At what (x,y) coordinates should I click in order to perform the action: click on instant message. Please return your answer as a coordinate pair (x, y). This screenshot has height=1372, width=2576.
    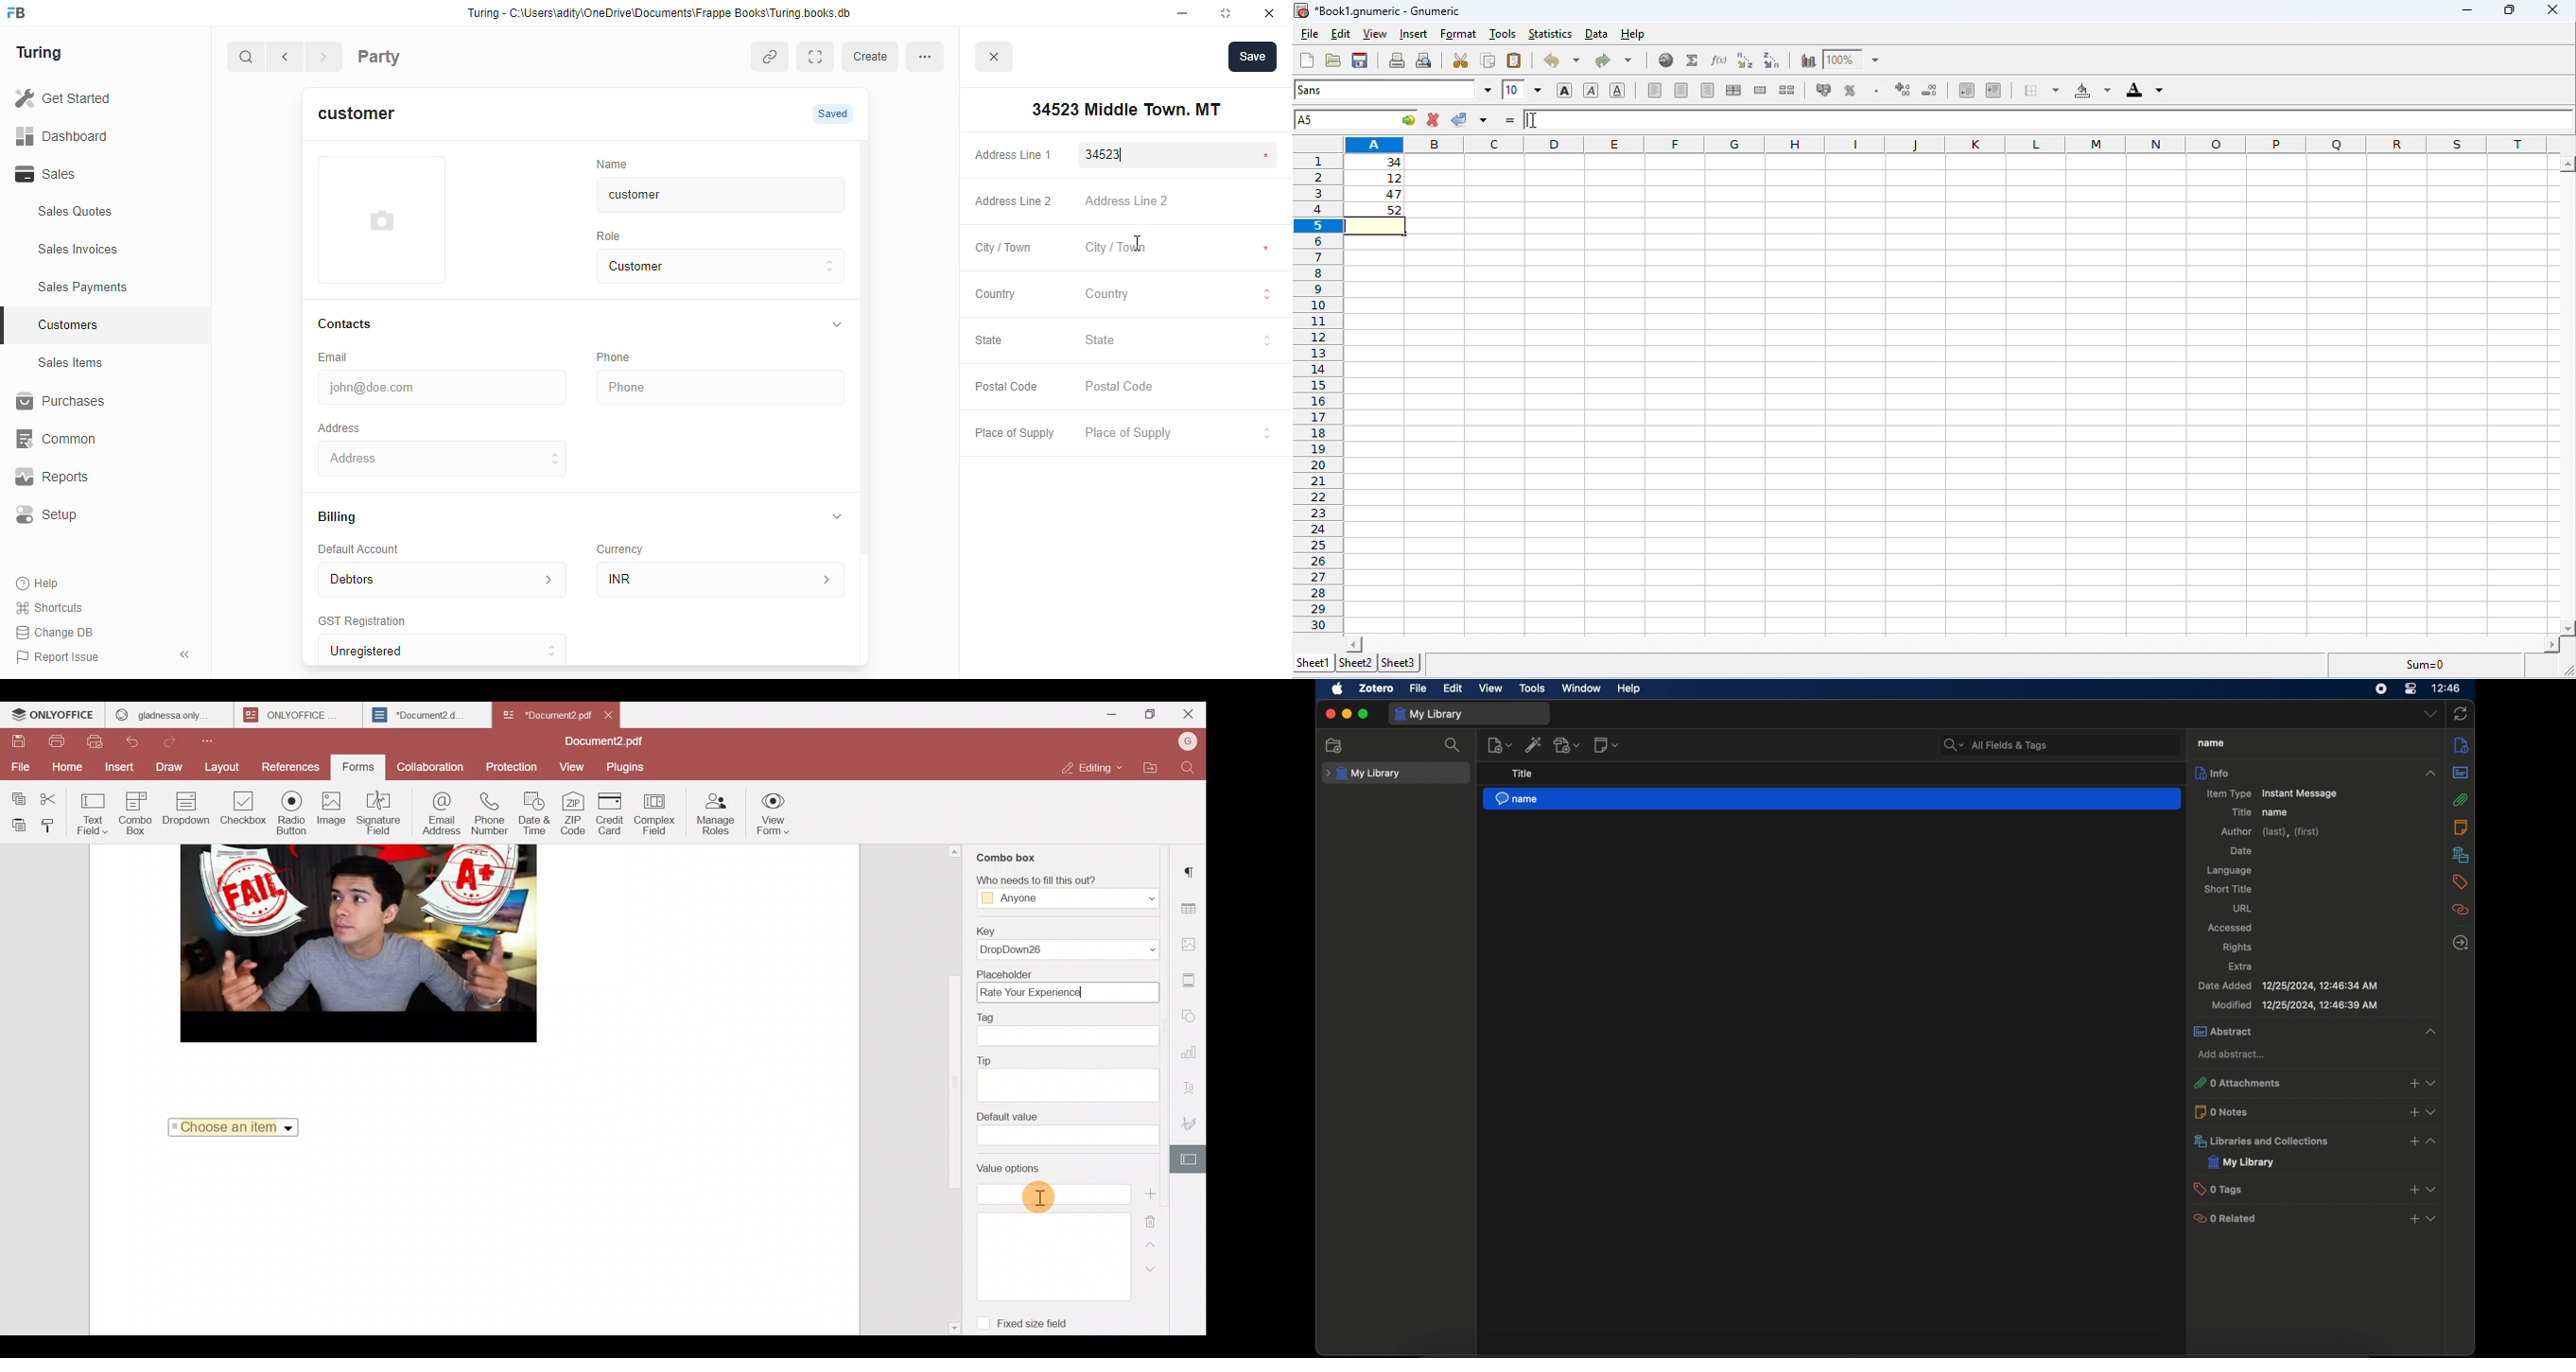
    Looking at the image, I should click on (1832, 799).